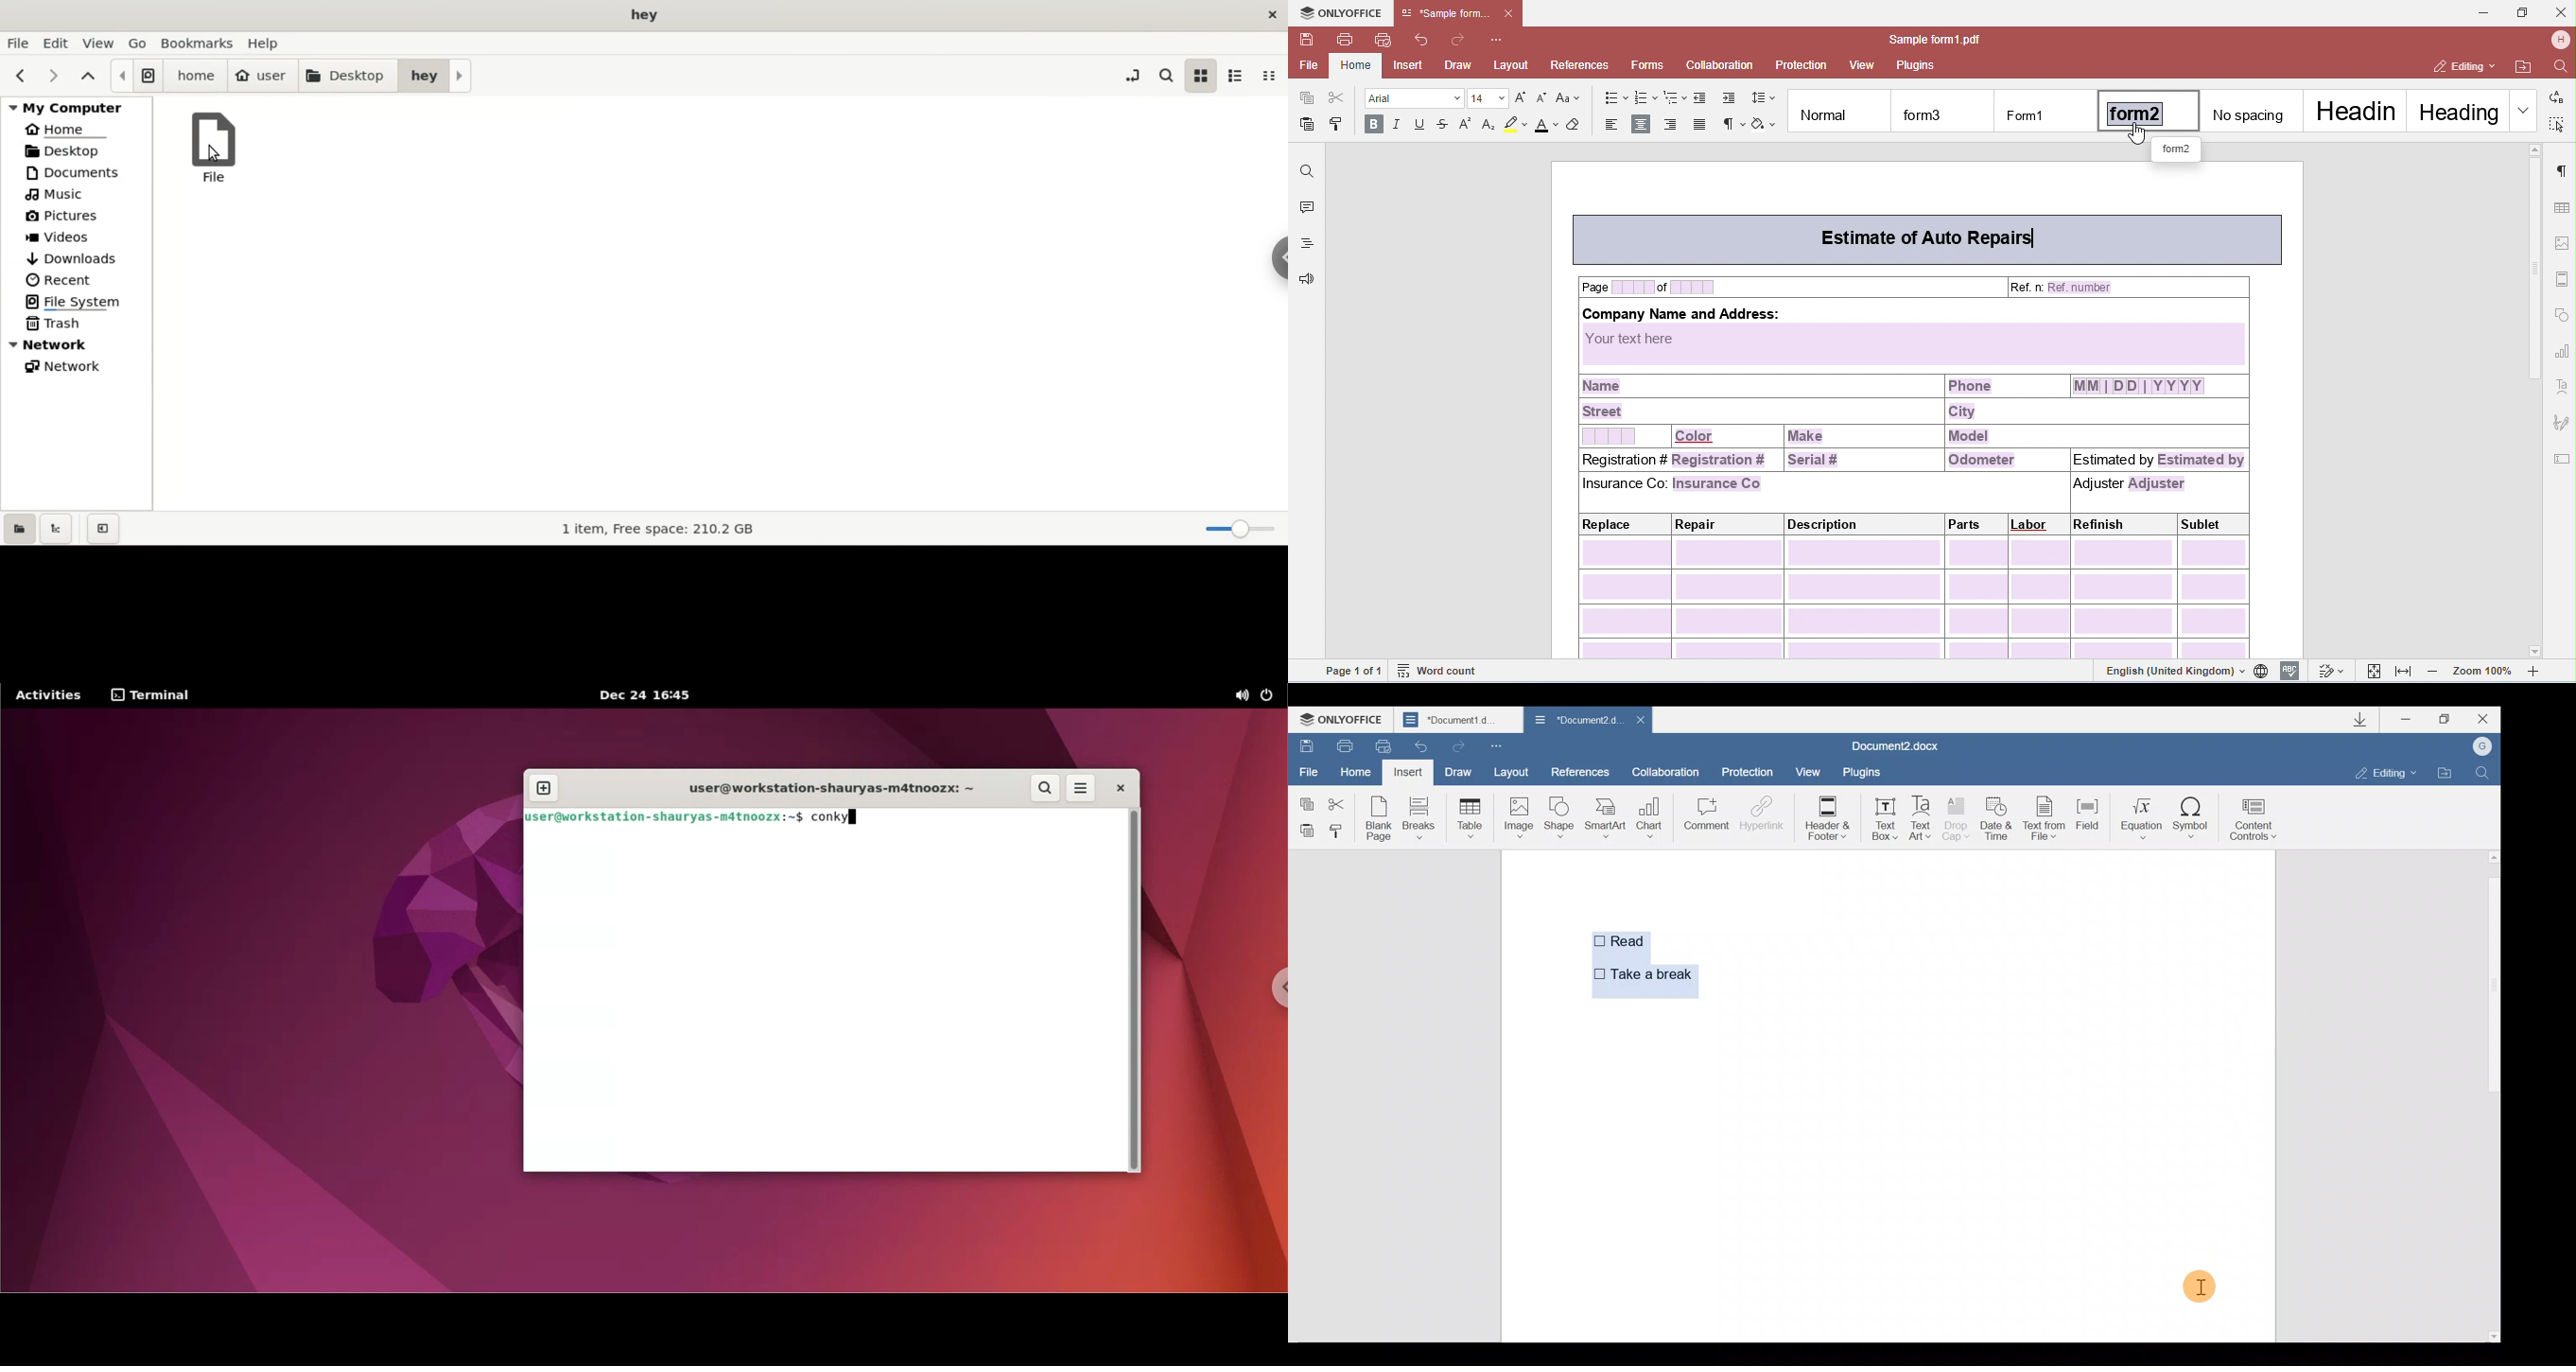 The height and width of the screenshot is (1372, 2576). I want to click on Close, so click(1641, 720).